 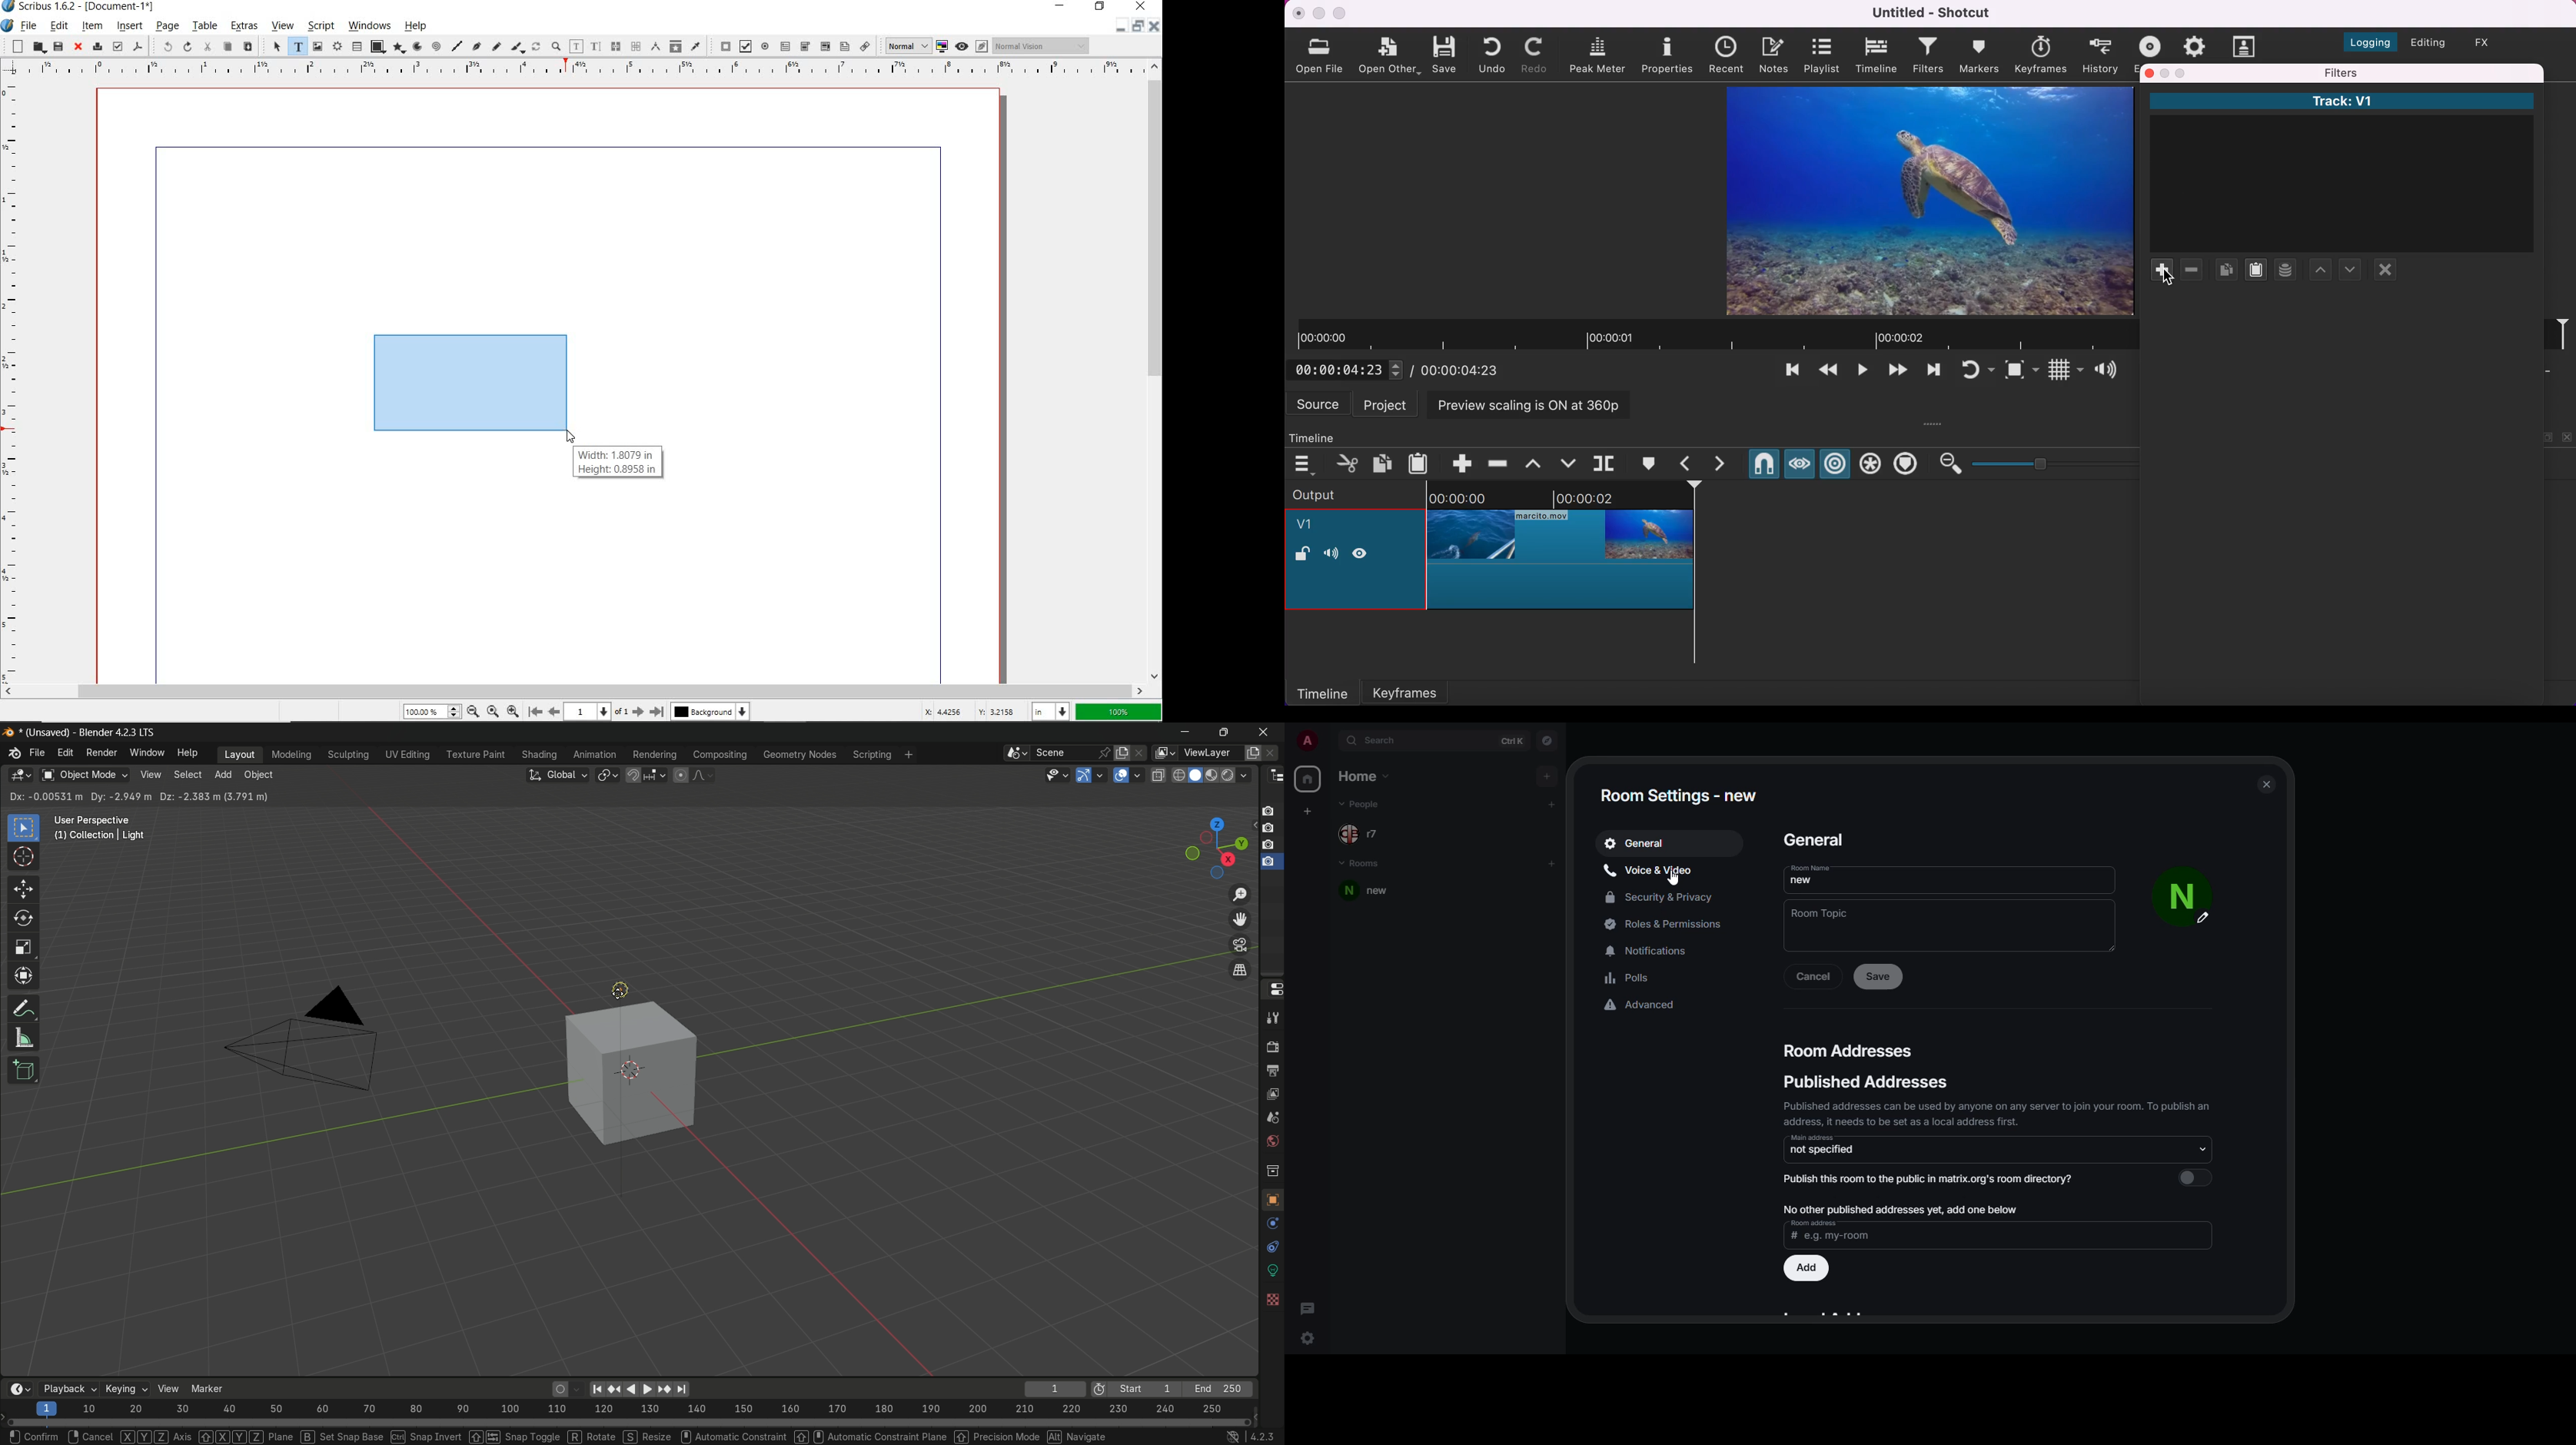 What do you see at coordinates (141, 797) in the screenshot?
I see `Dx: -0.00531m Dy: -2.949 m Dz: -2.383 m (3.791 m)` at bounding box center [141, 797].